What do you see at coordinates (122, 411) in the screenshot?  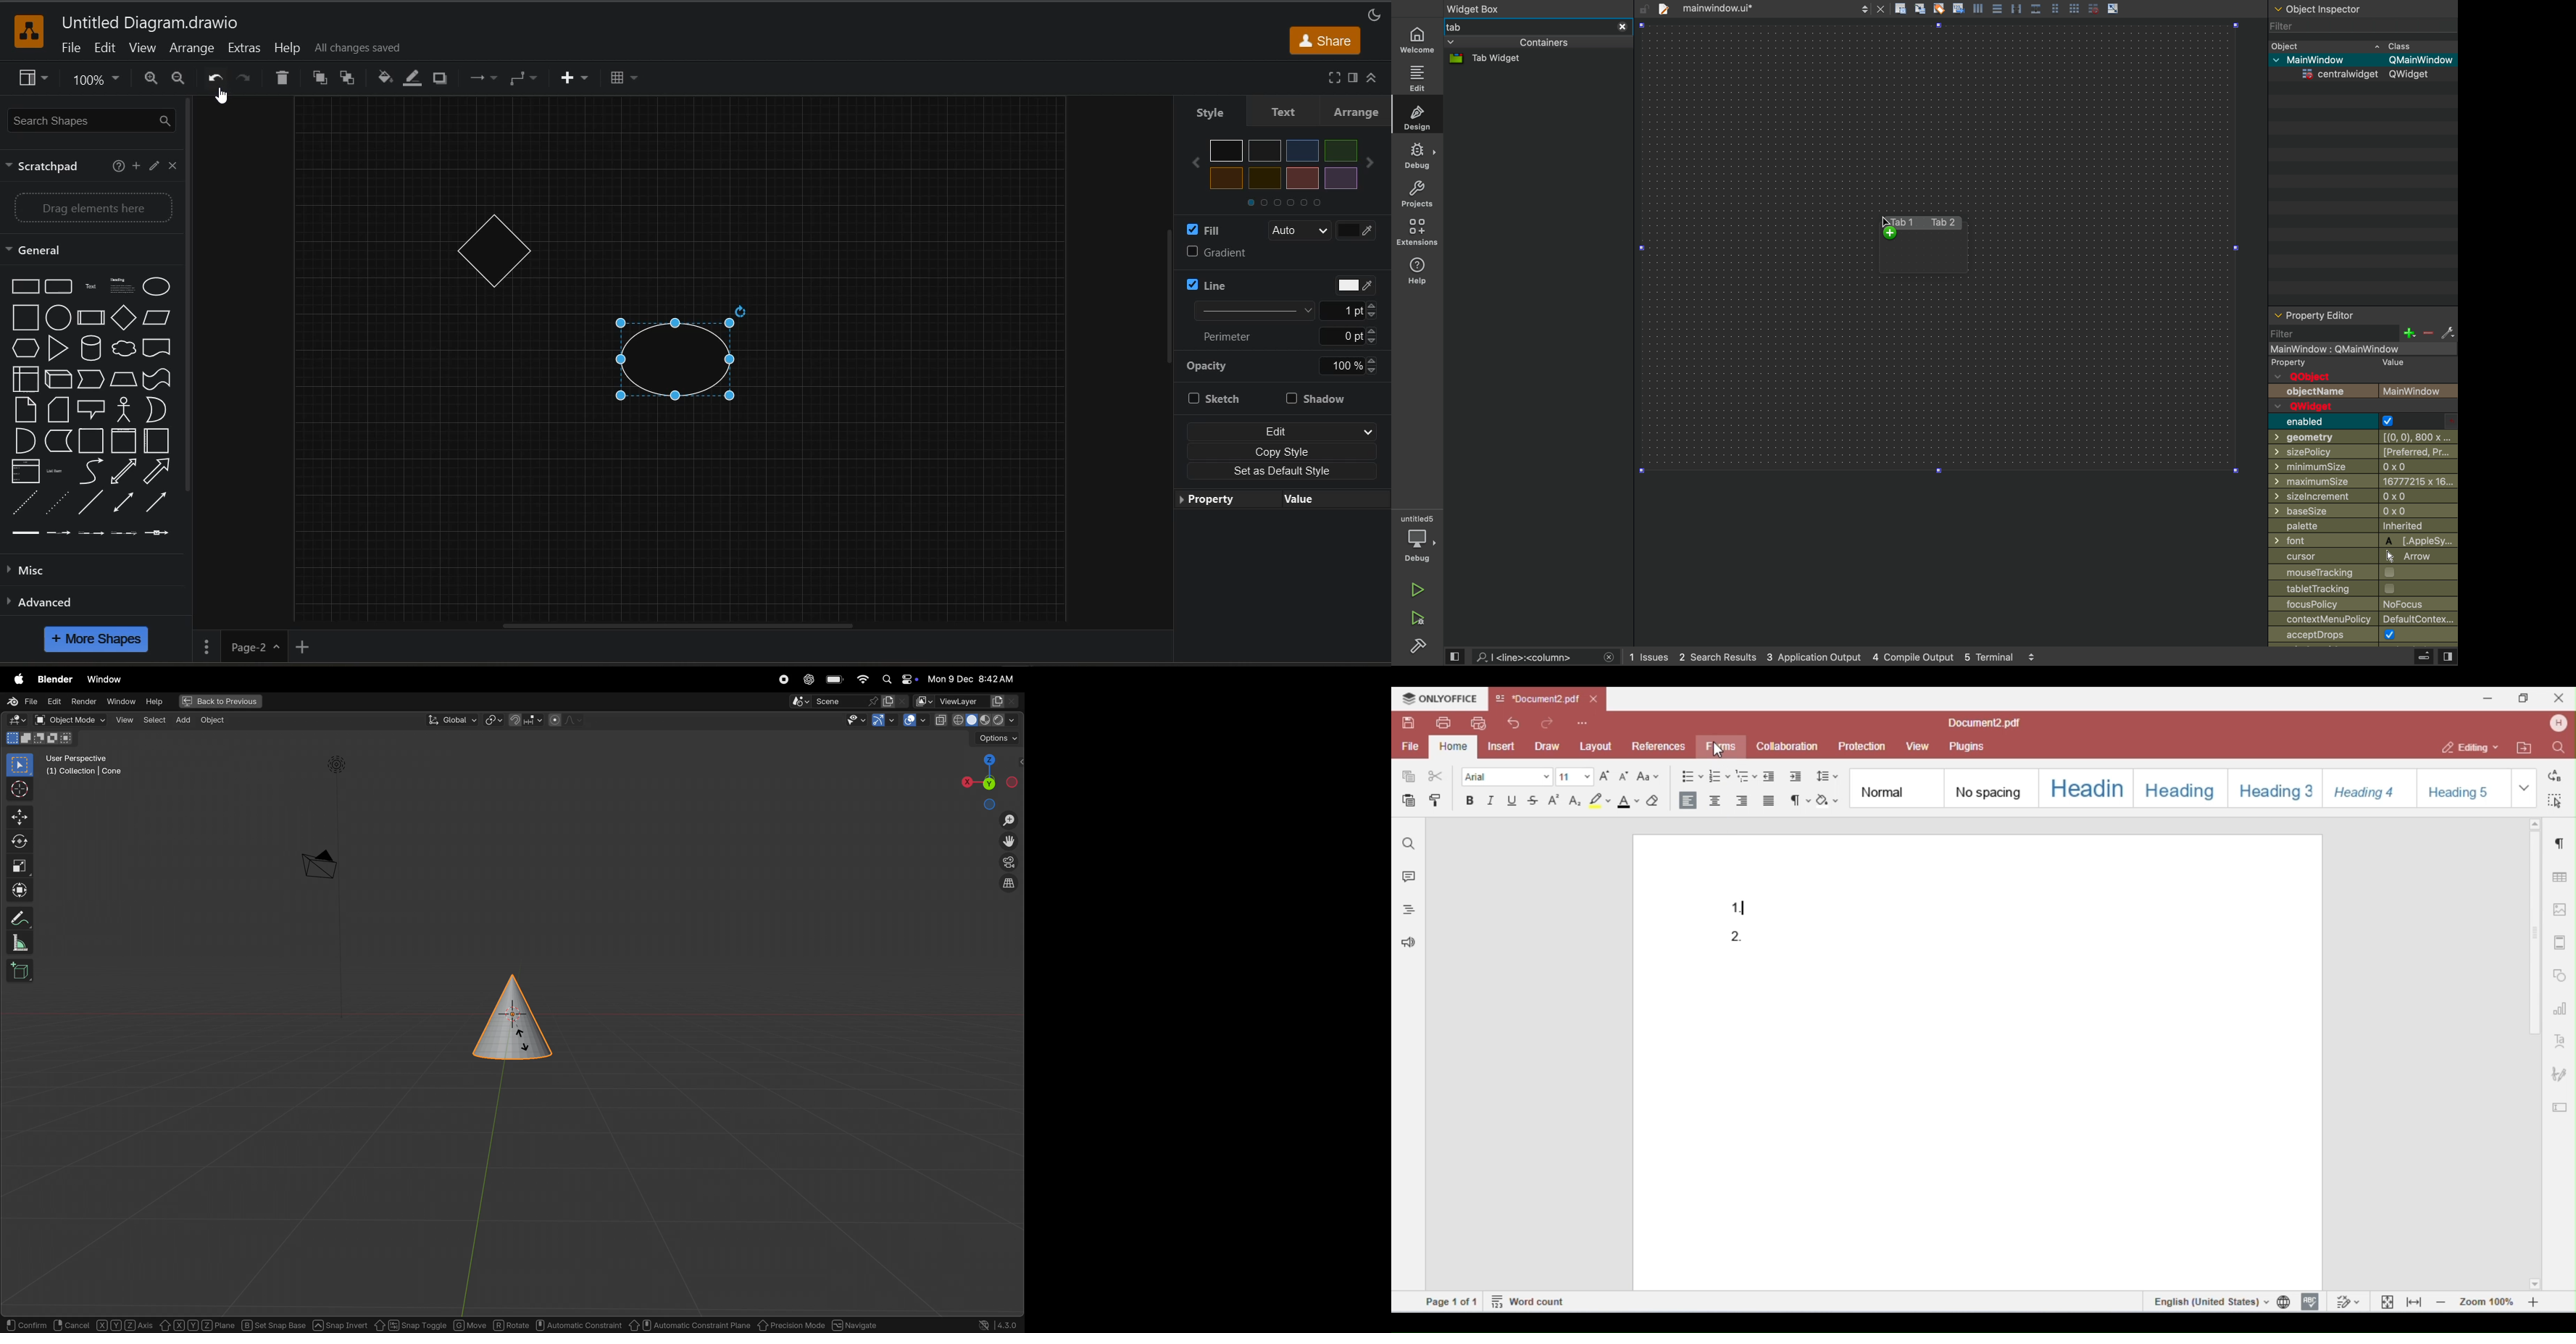 I see `Actor` at bounding box center [122, 411].